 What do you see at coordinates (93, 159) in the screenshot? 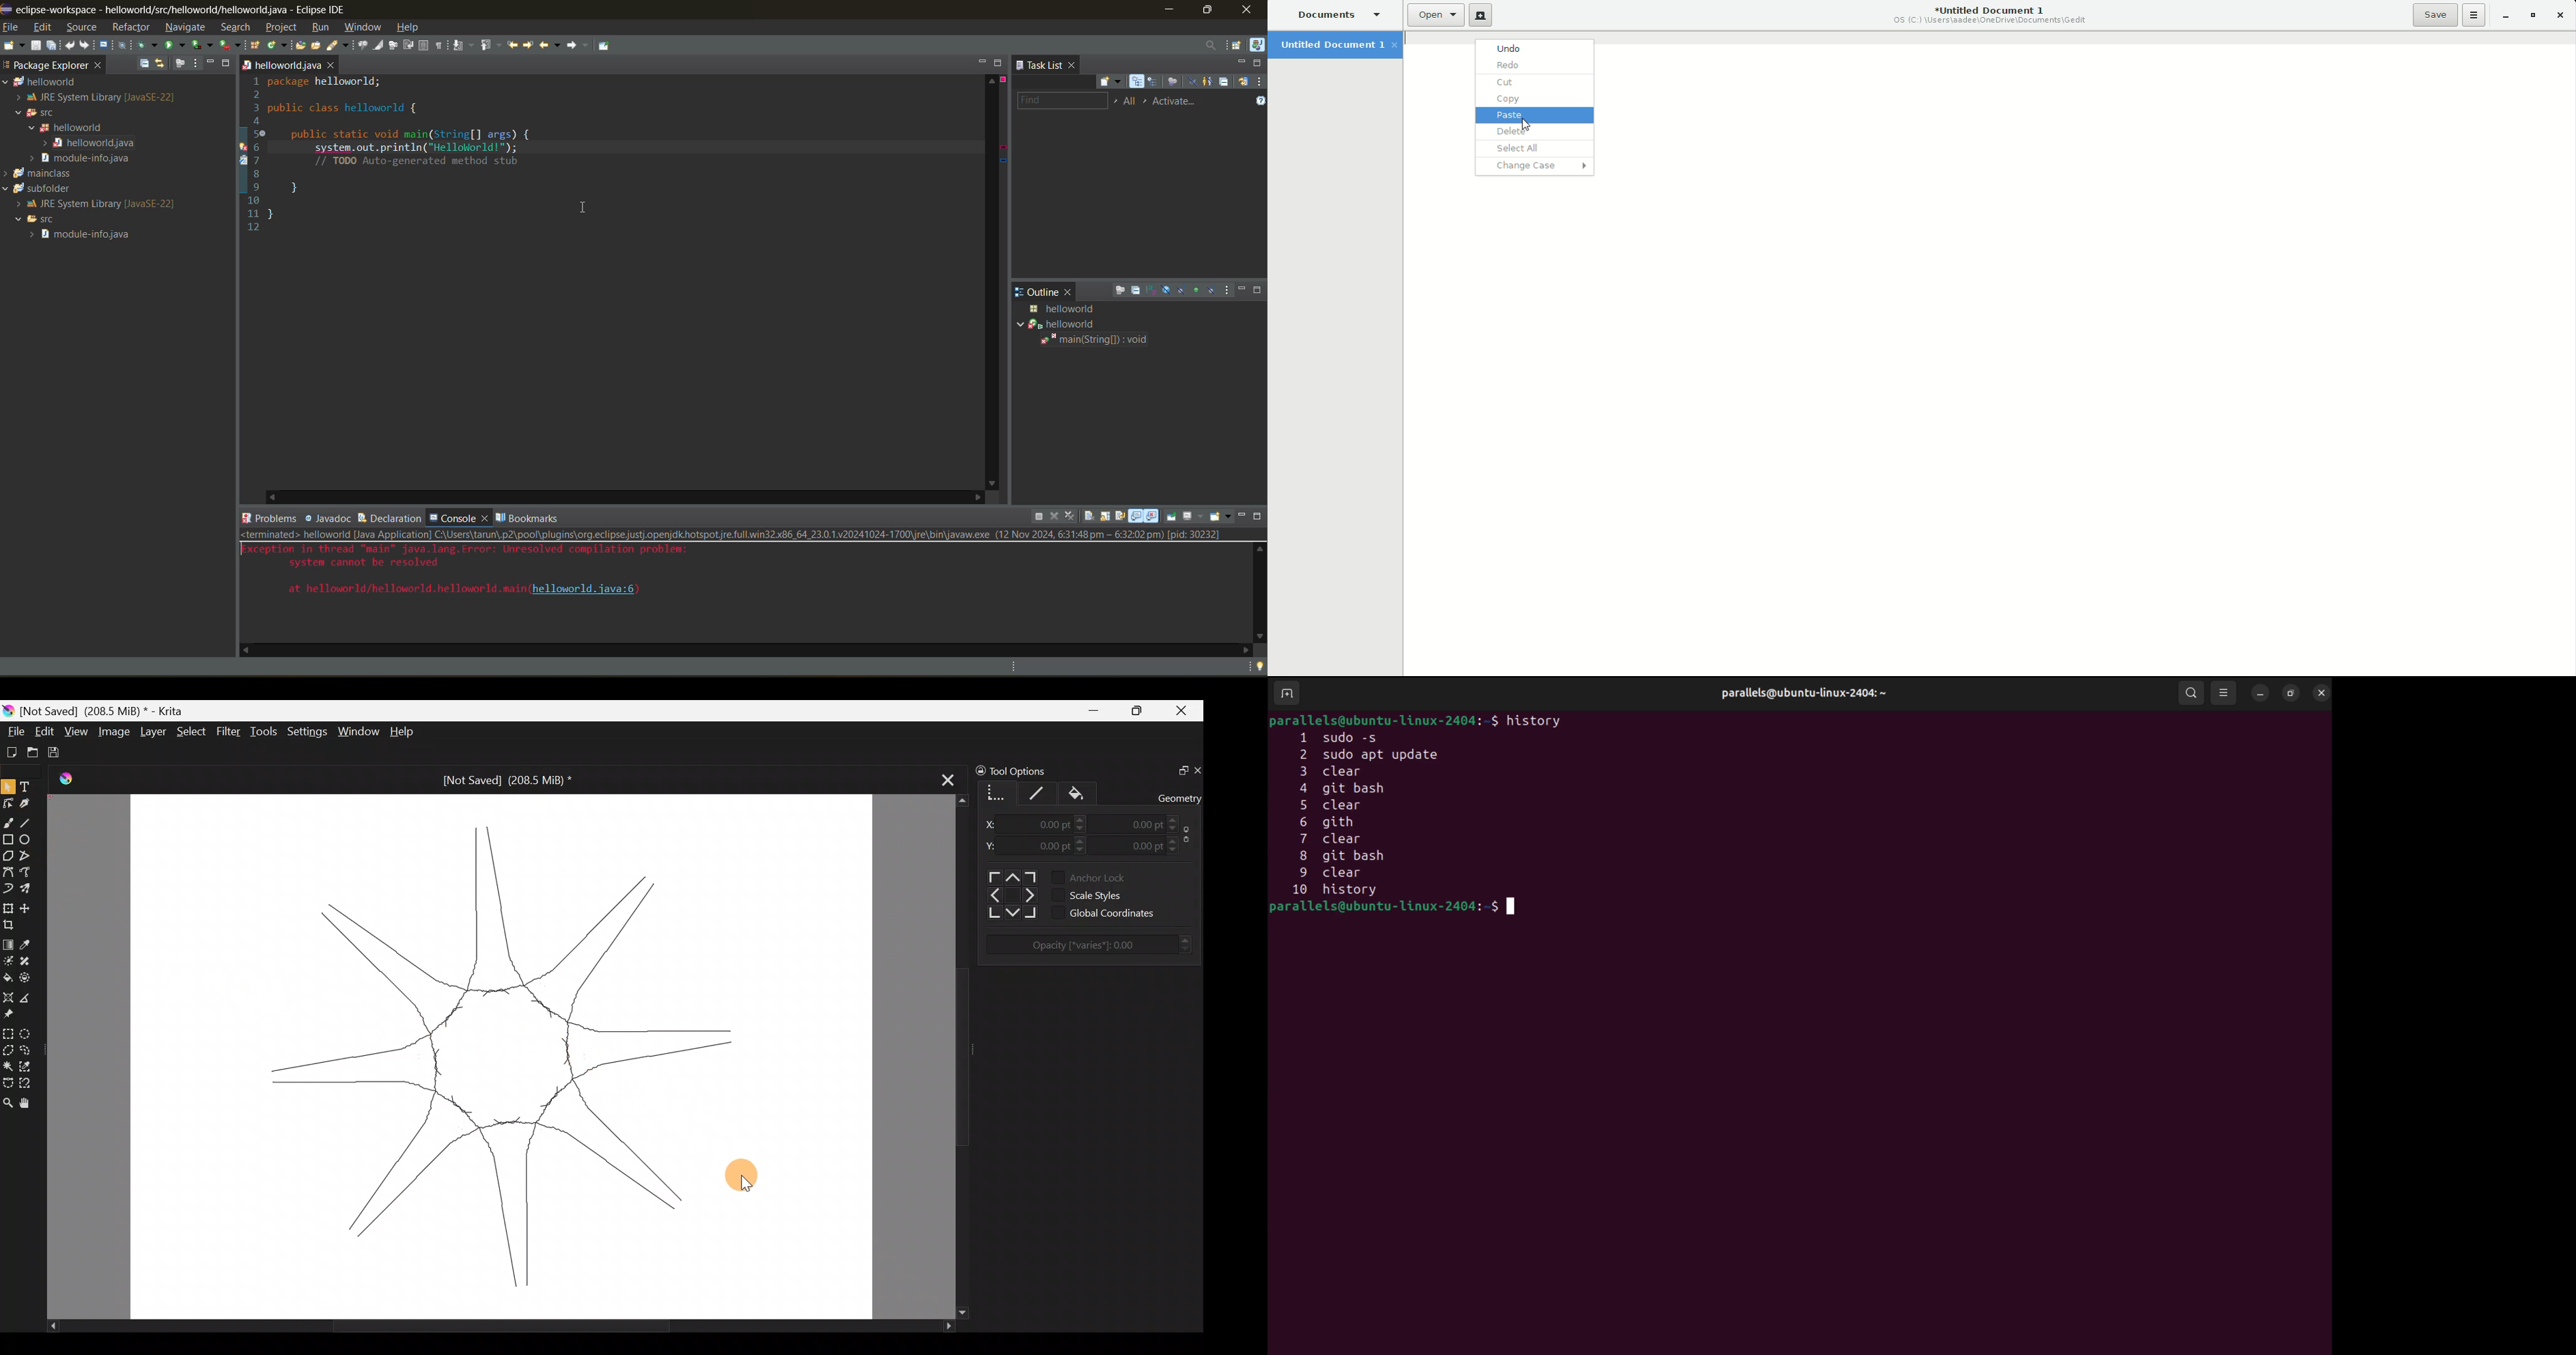
I see `modules info java` at bounding box center [93, 159].